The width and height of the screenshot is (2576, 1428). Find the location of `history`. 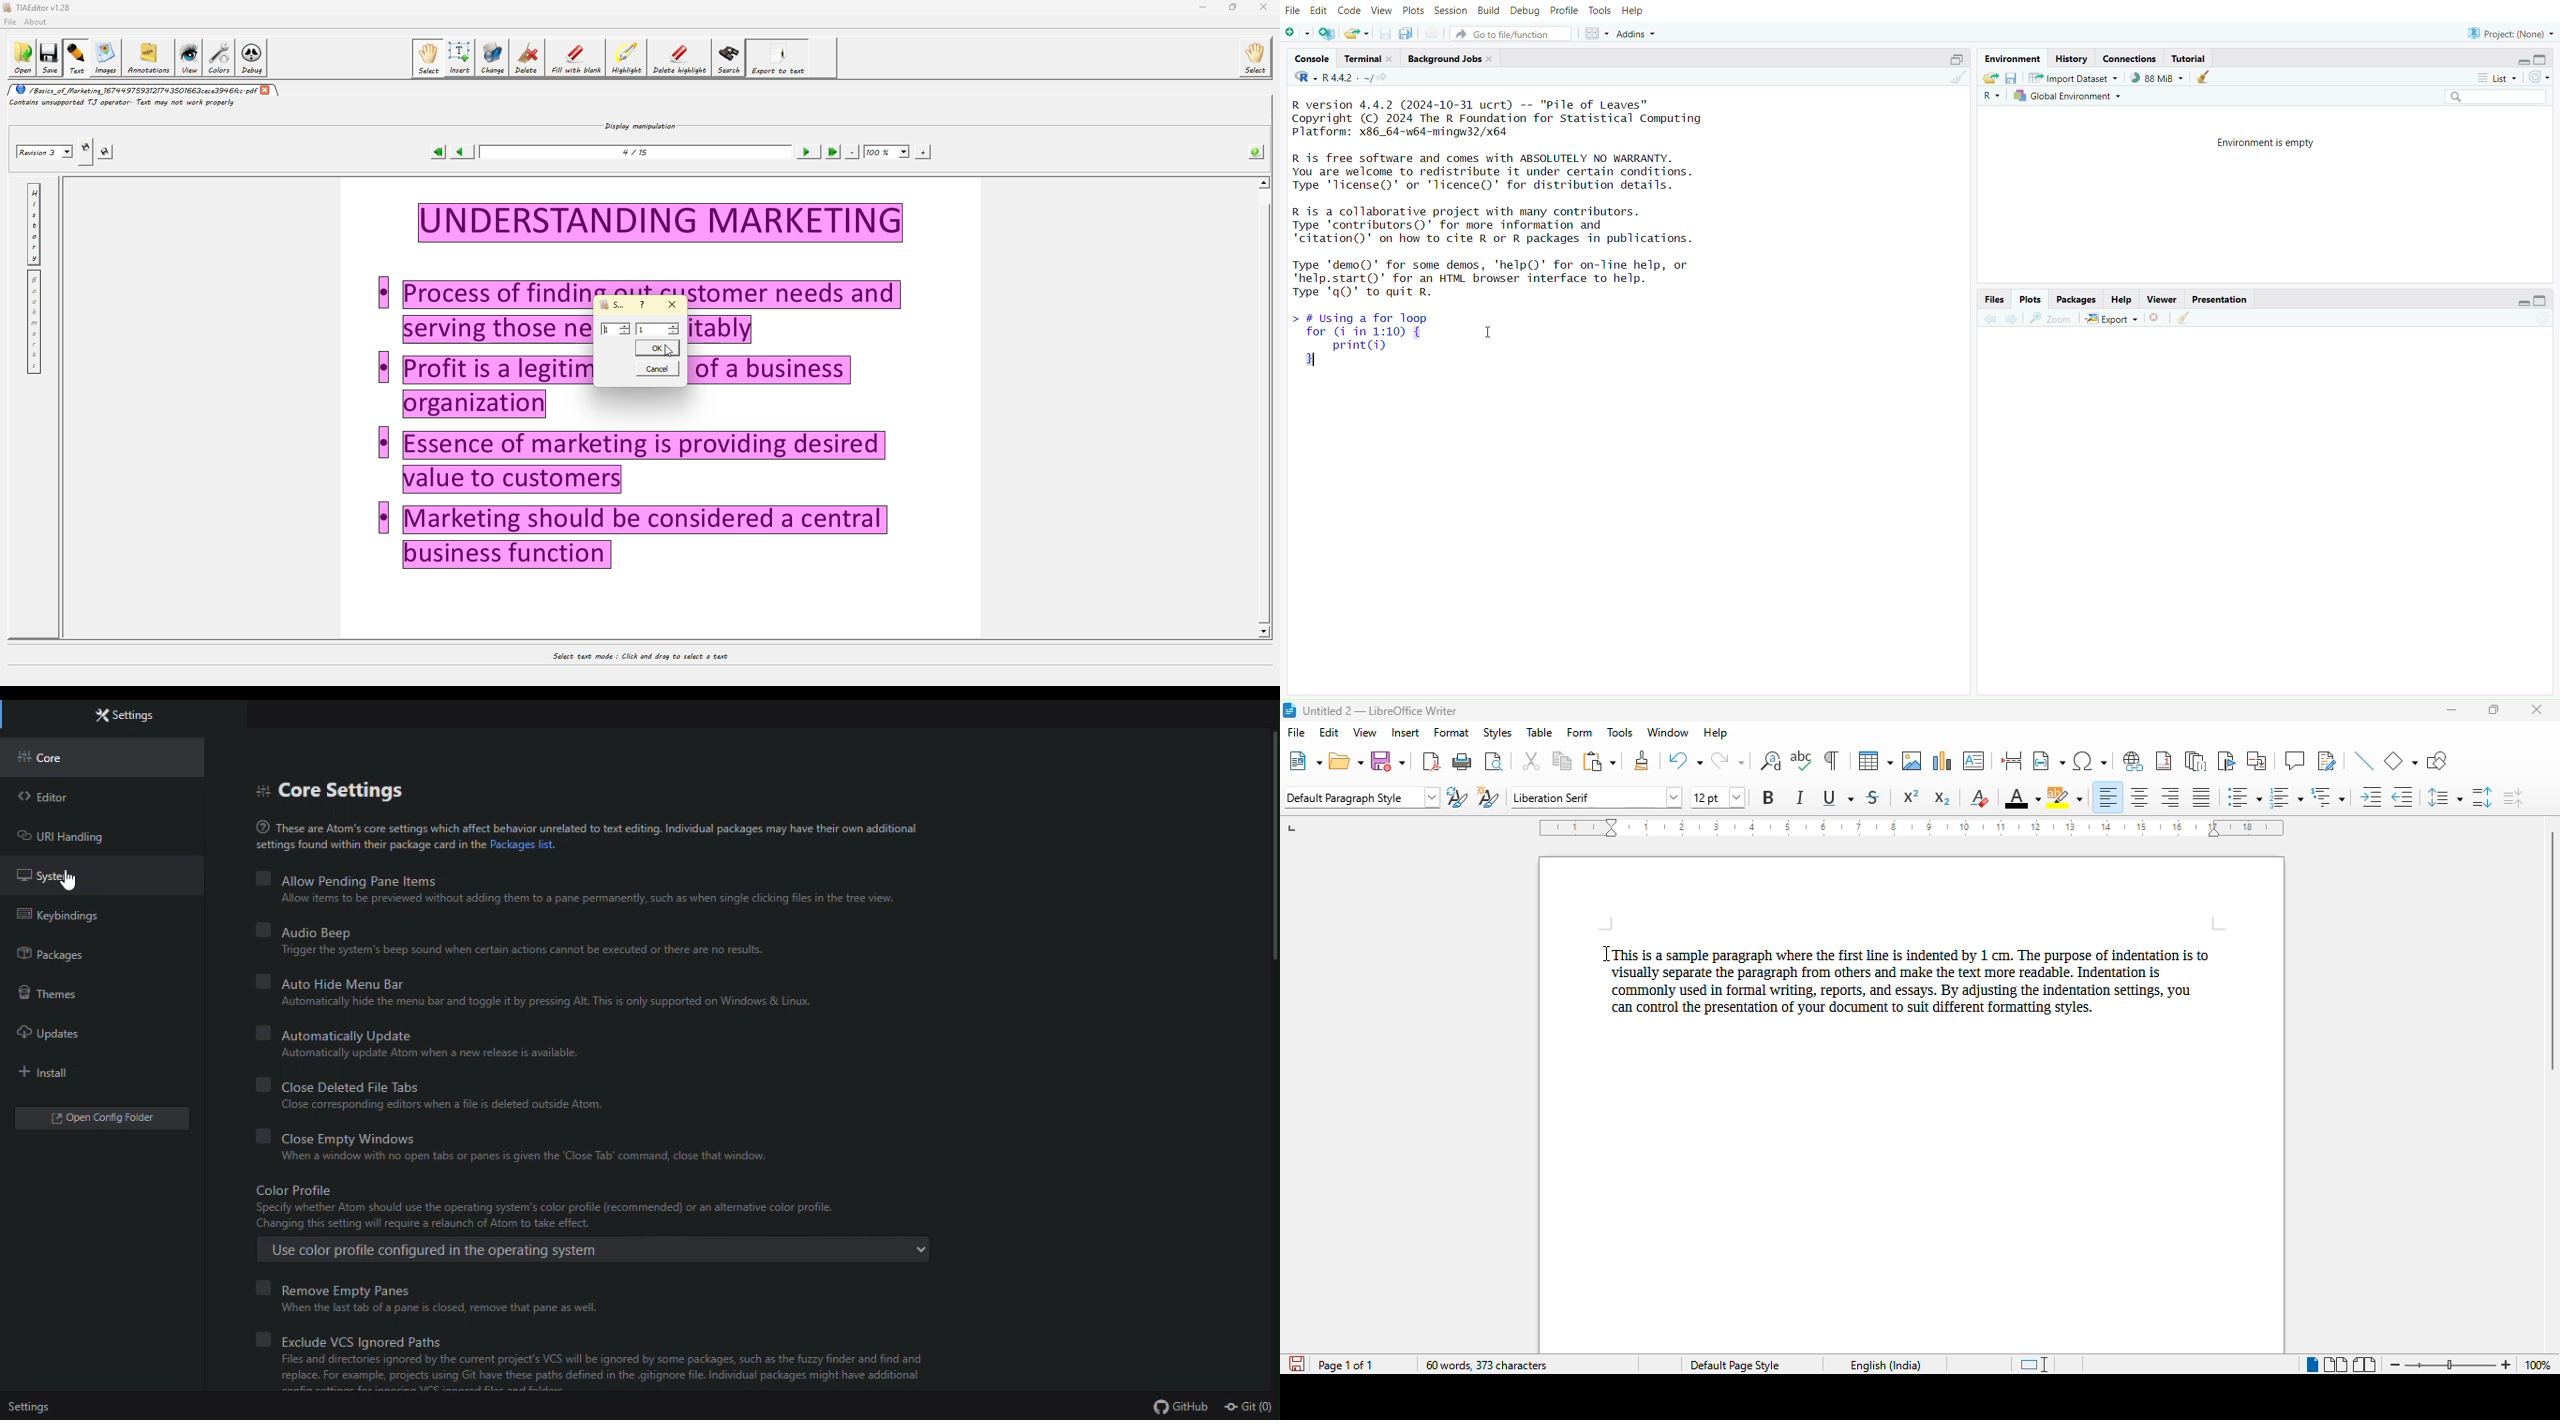

history is located at coordinates (2071, 59).